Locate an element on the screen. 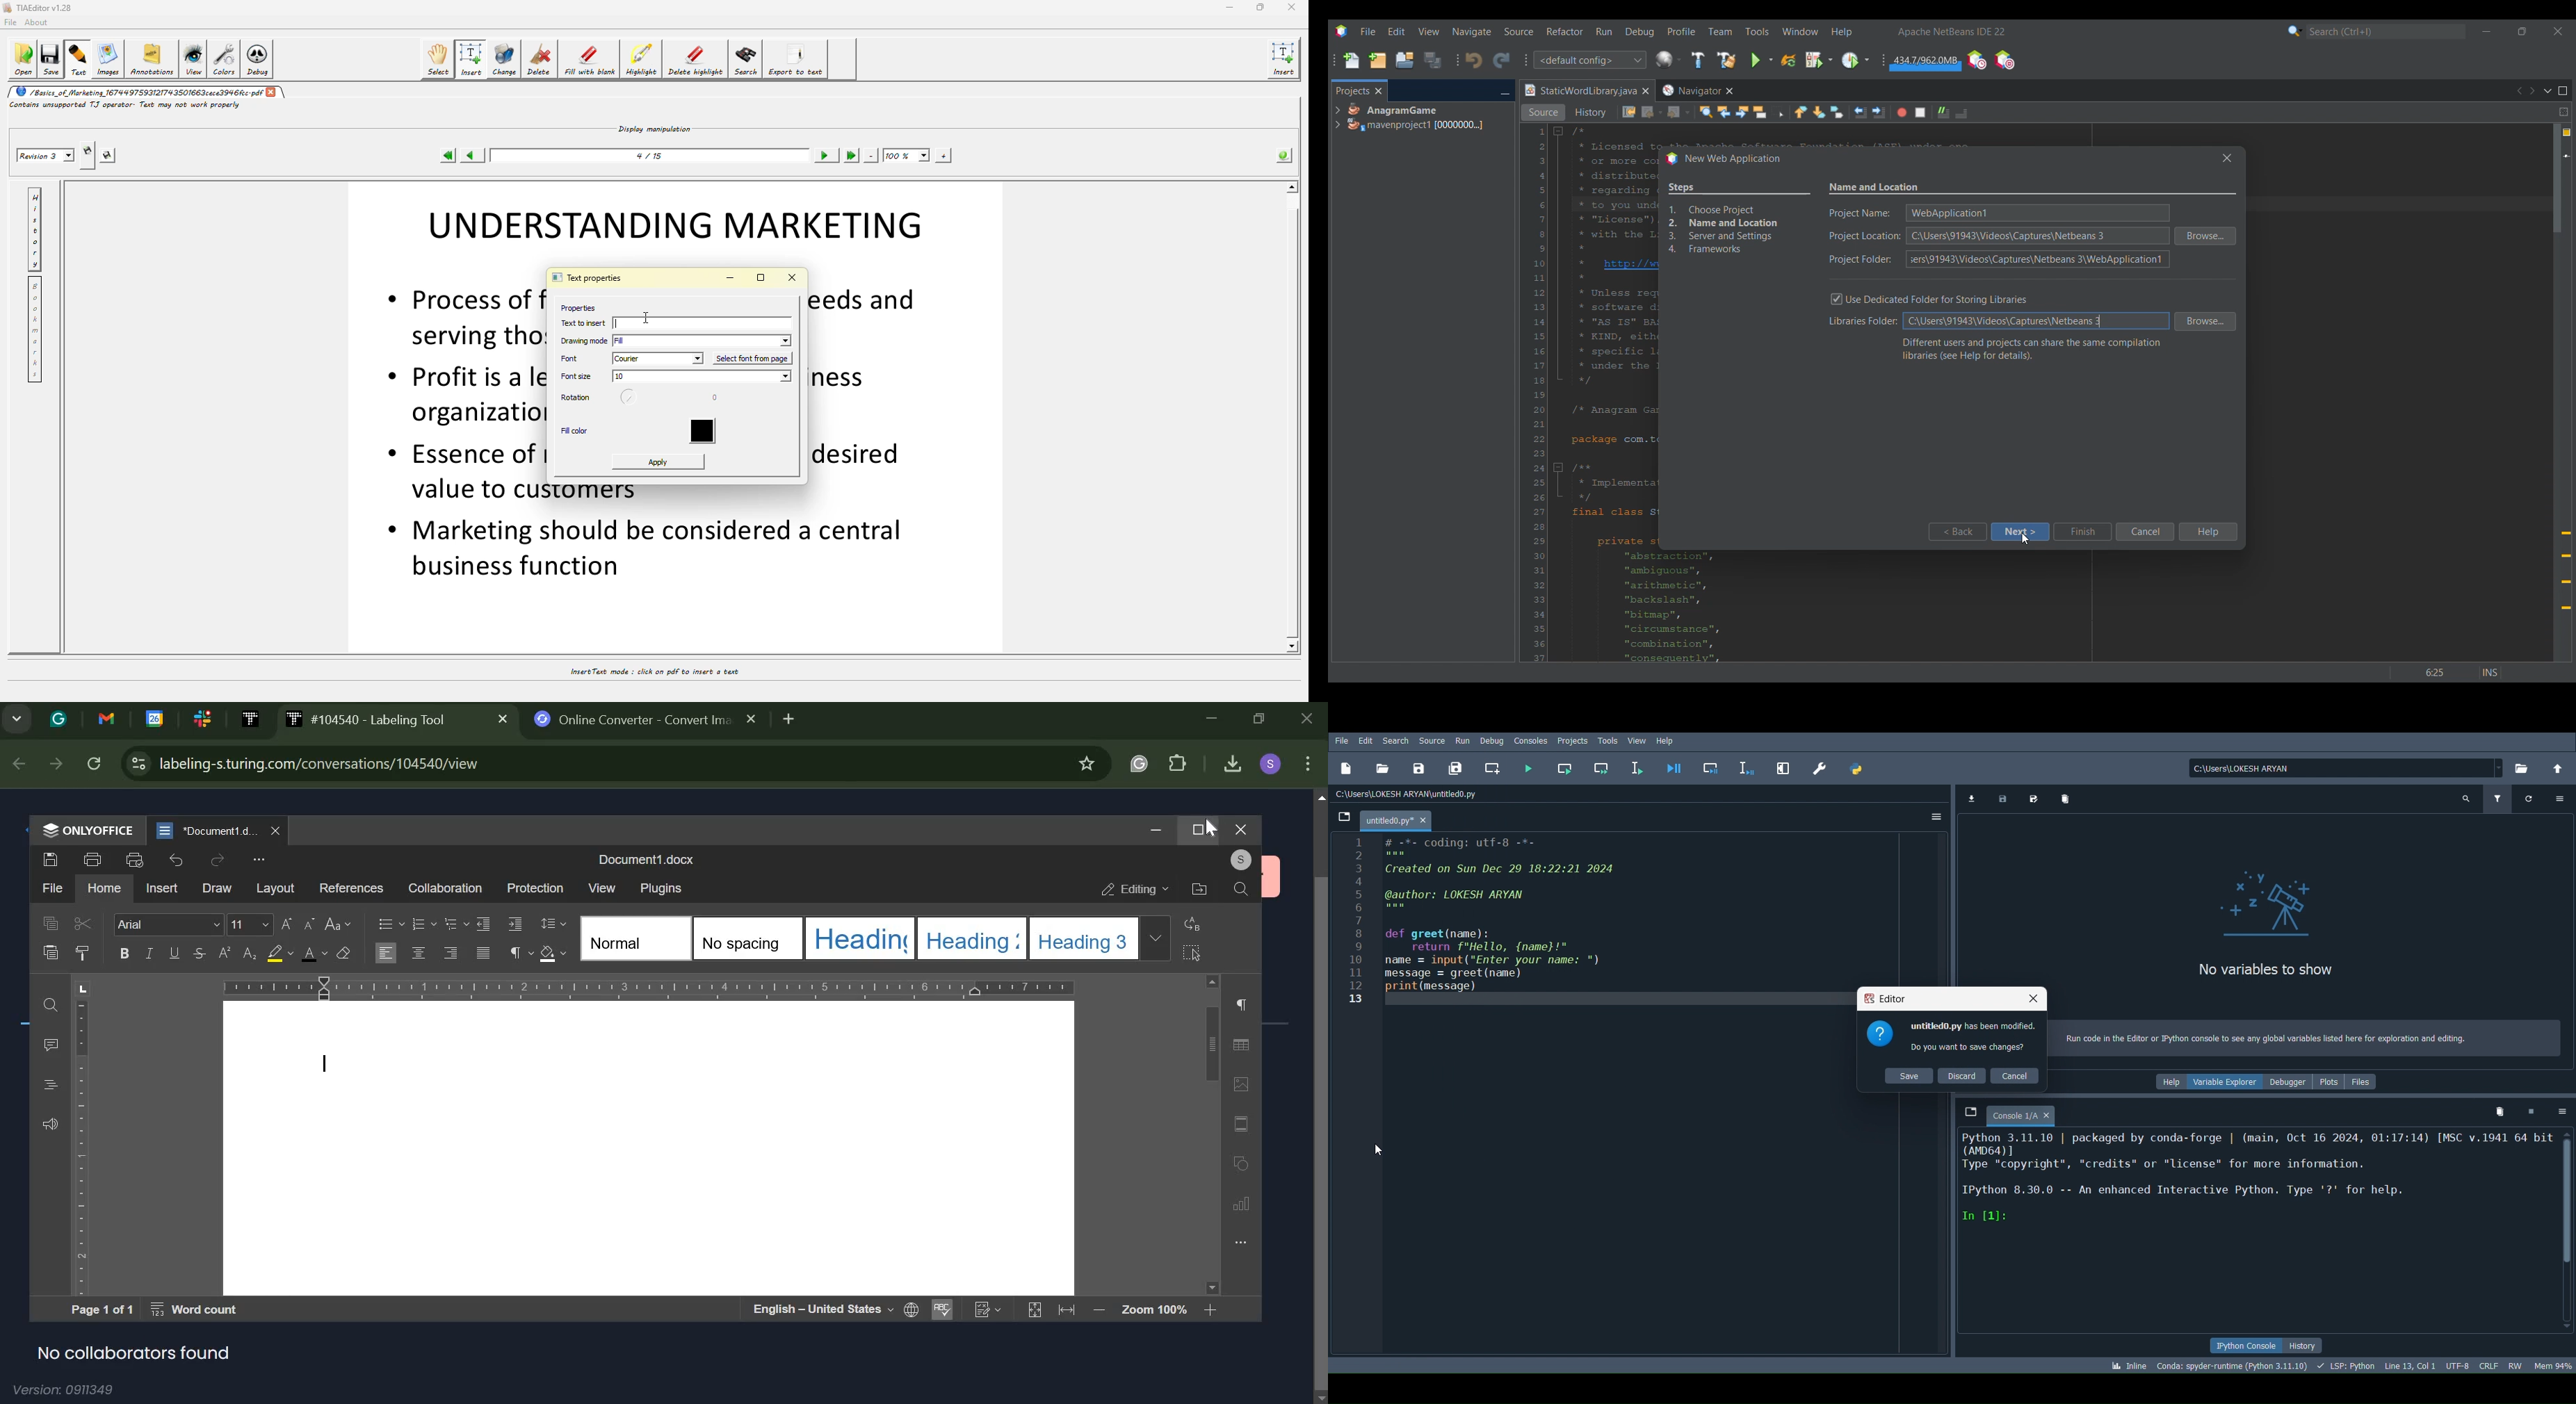 This screenshot has height=1428, width=2576. Save data as is located at coordinates (2035, 800).